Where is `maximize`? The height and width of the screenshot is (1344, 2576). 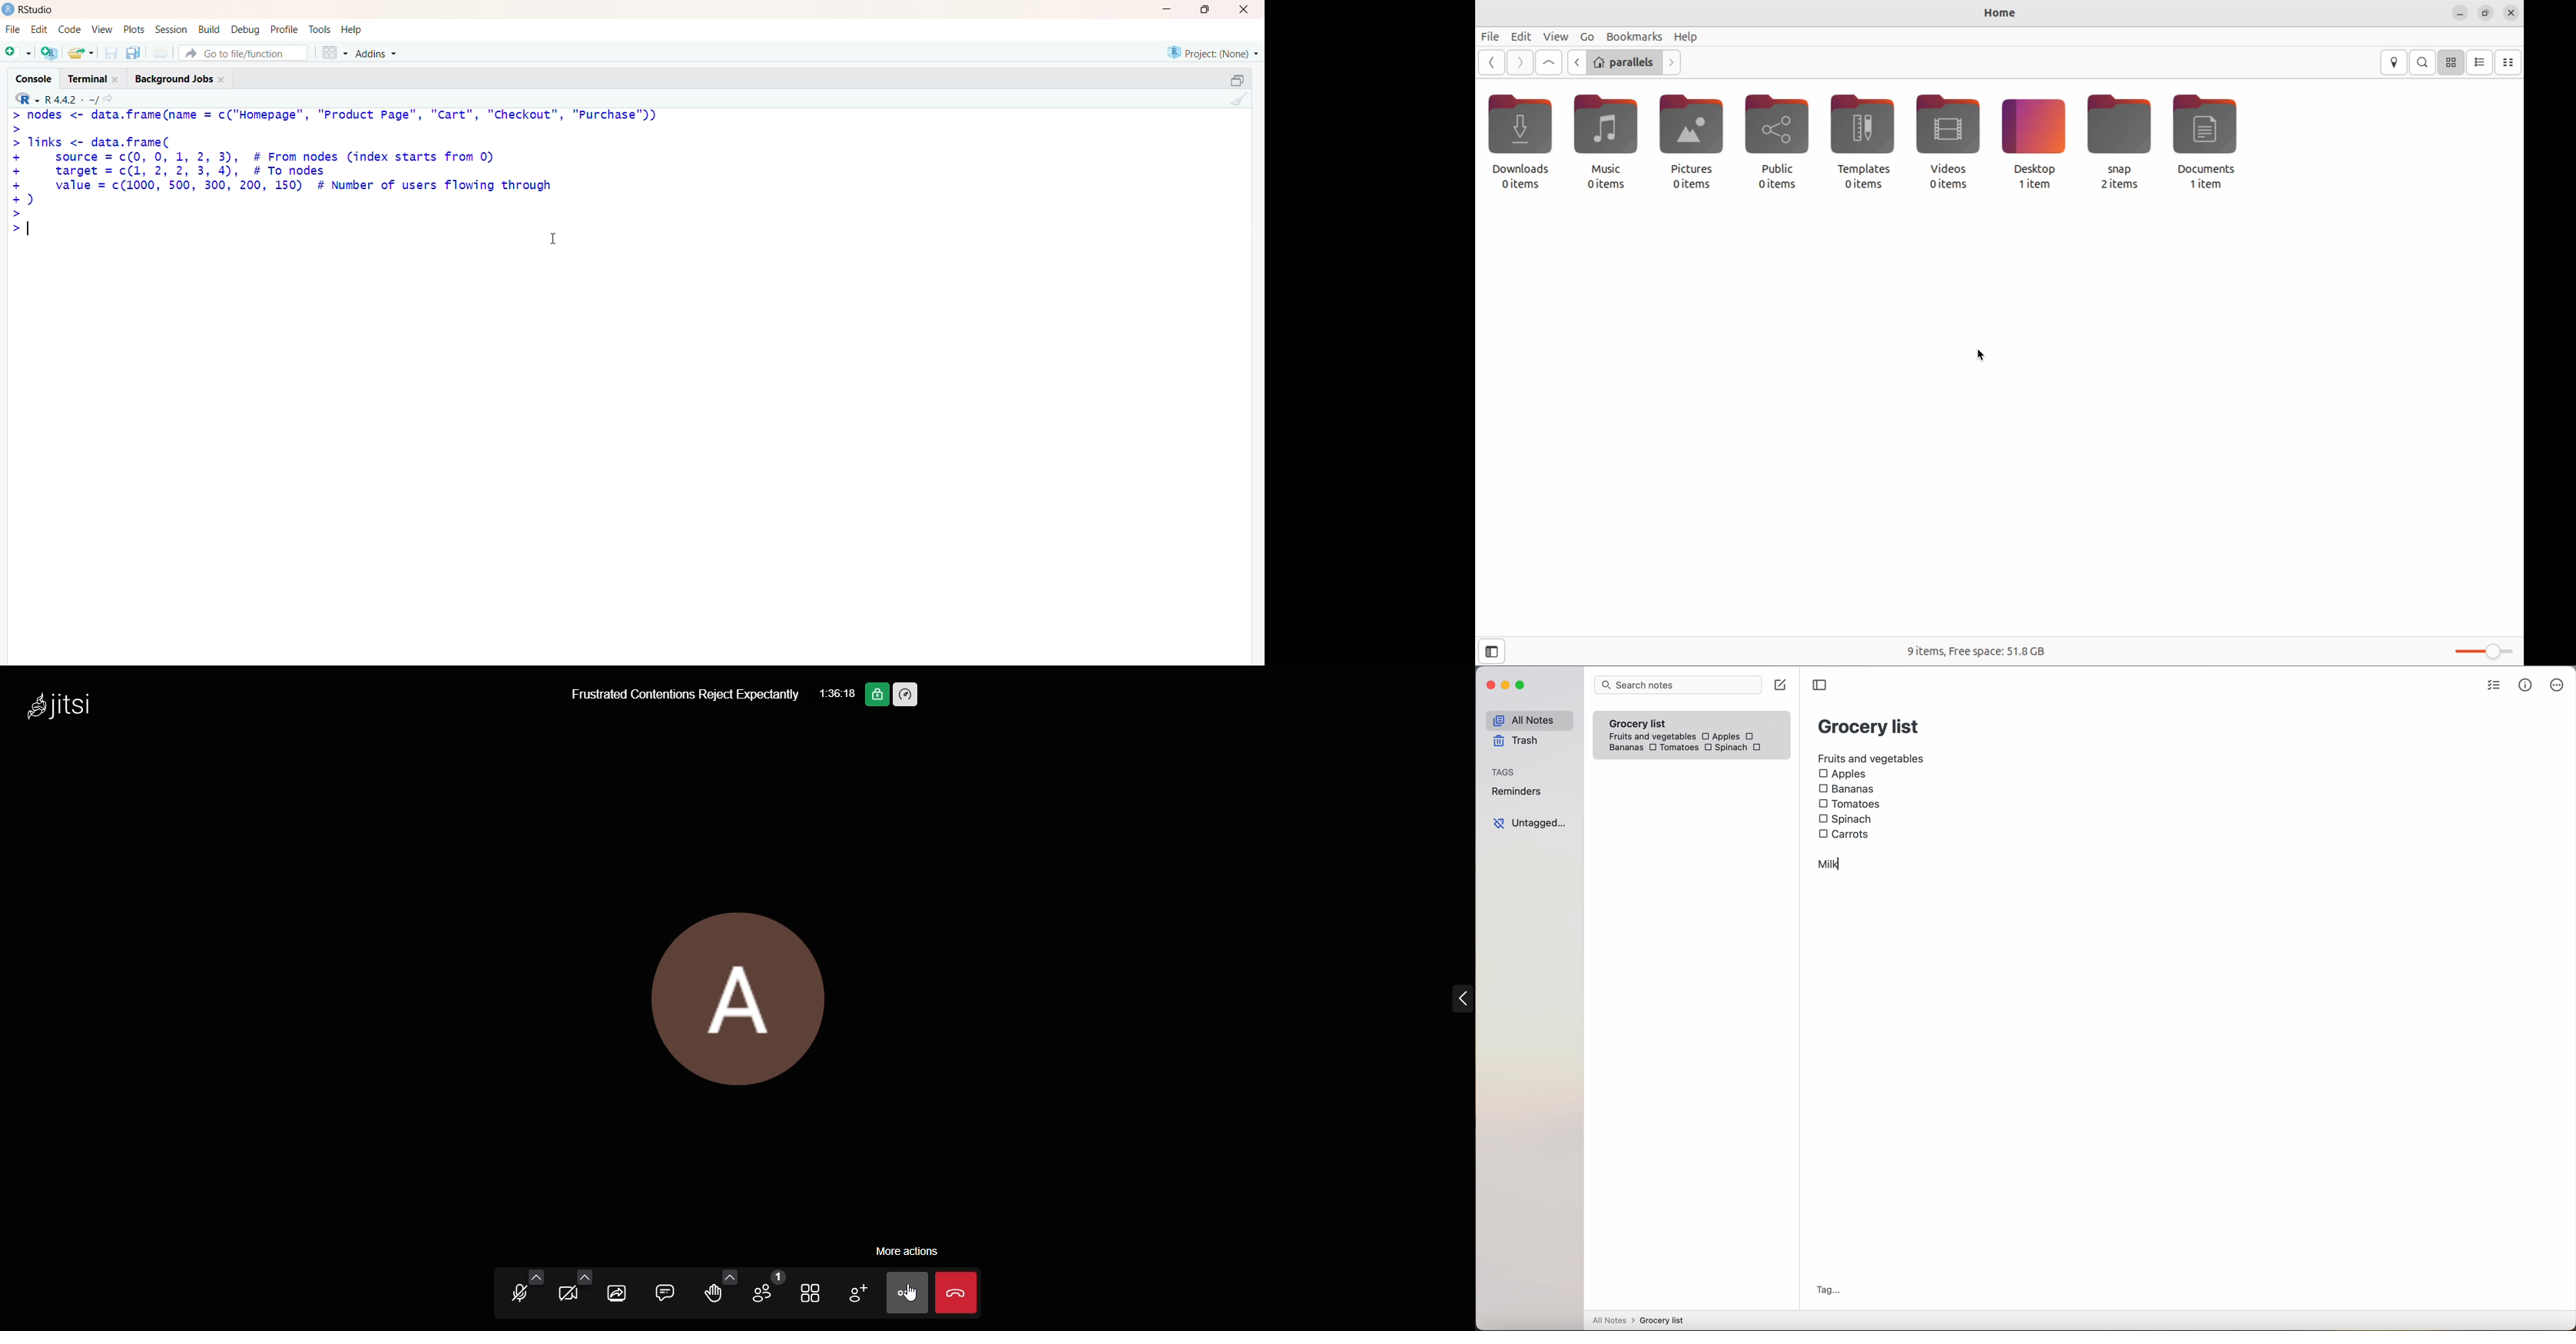 maximize is located at coordinates (1204, 10).